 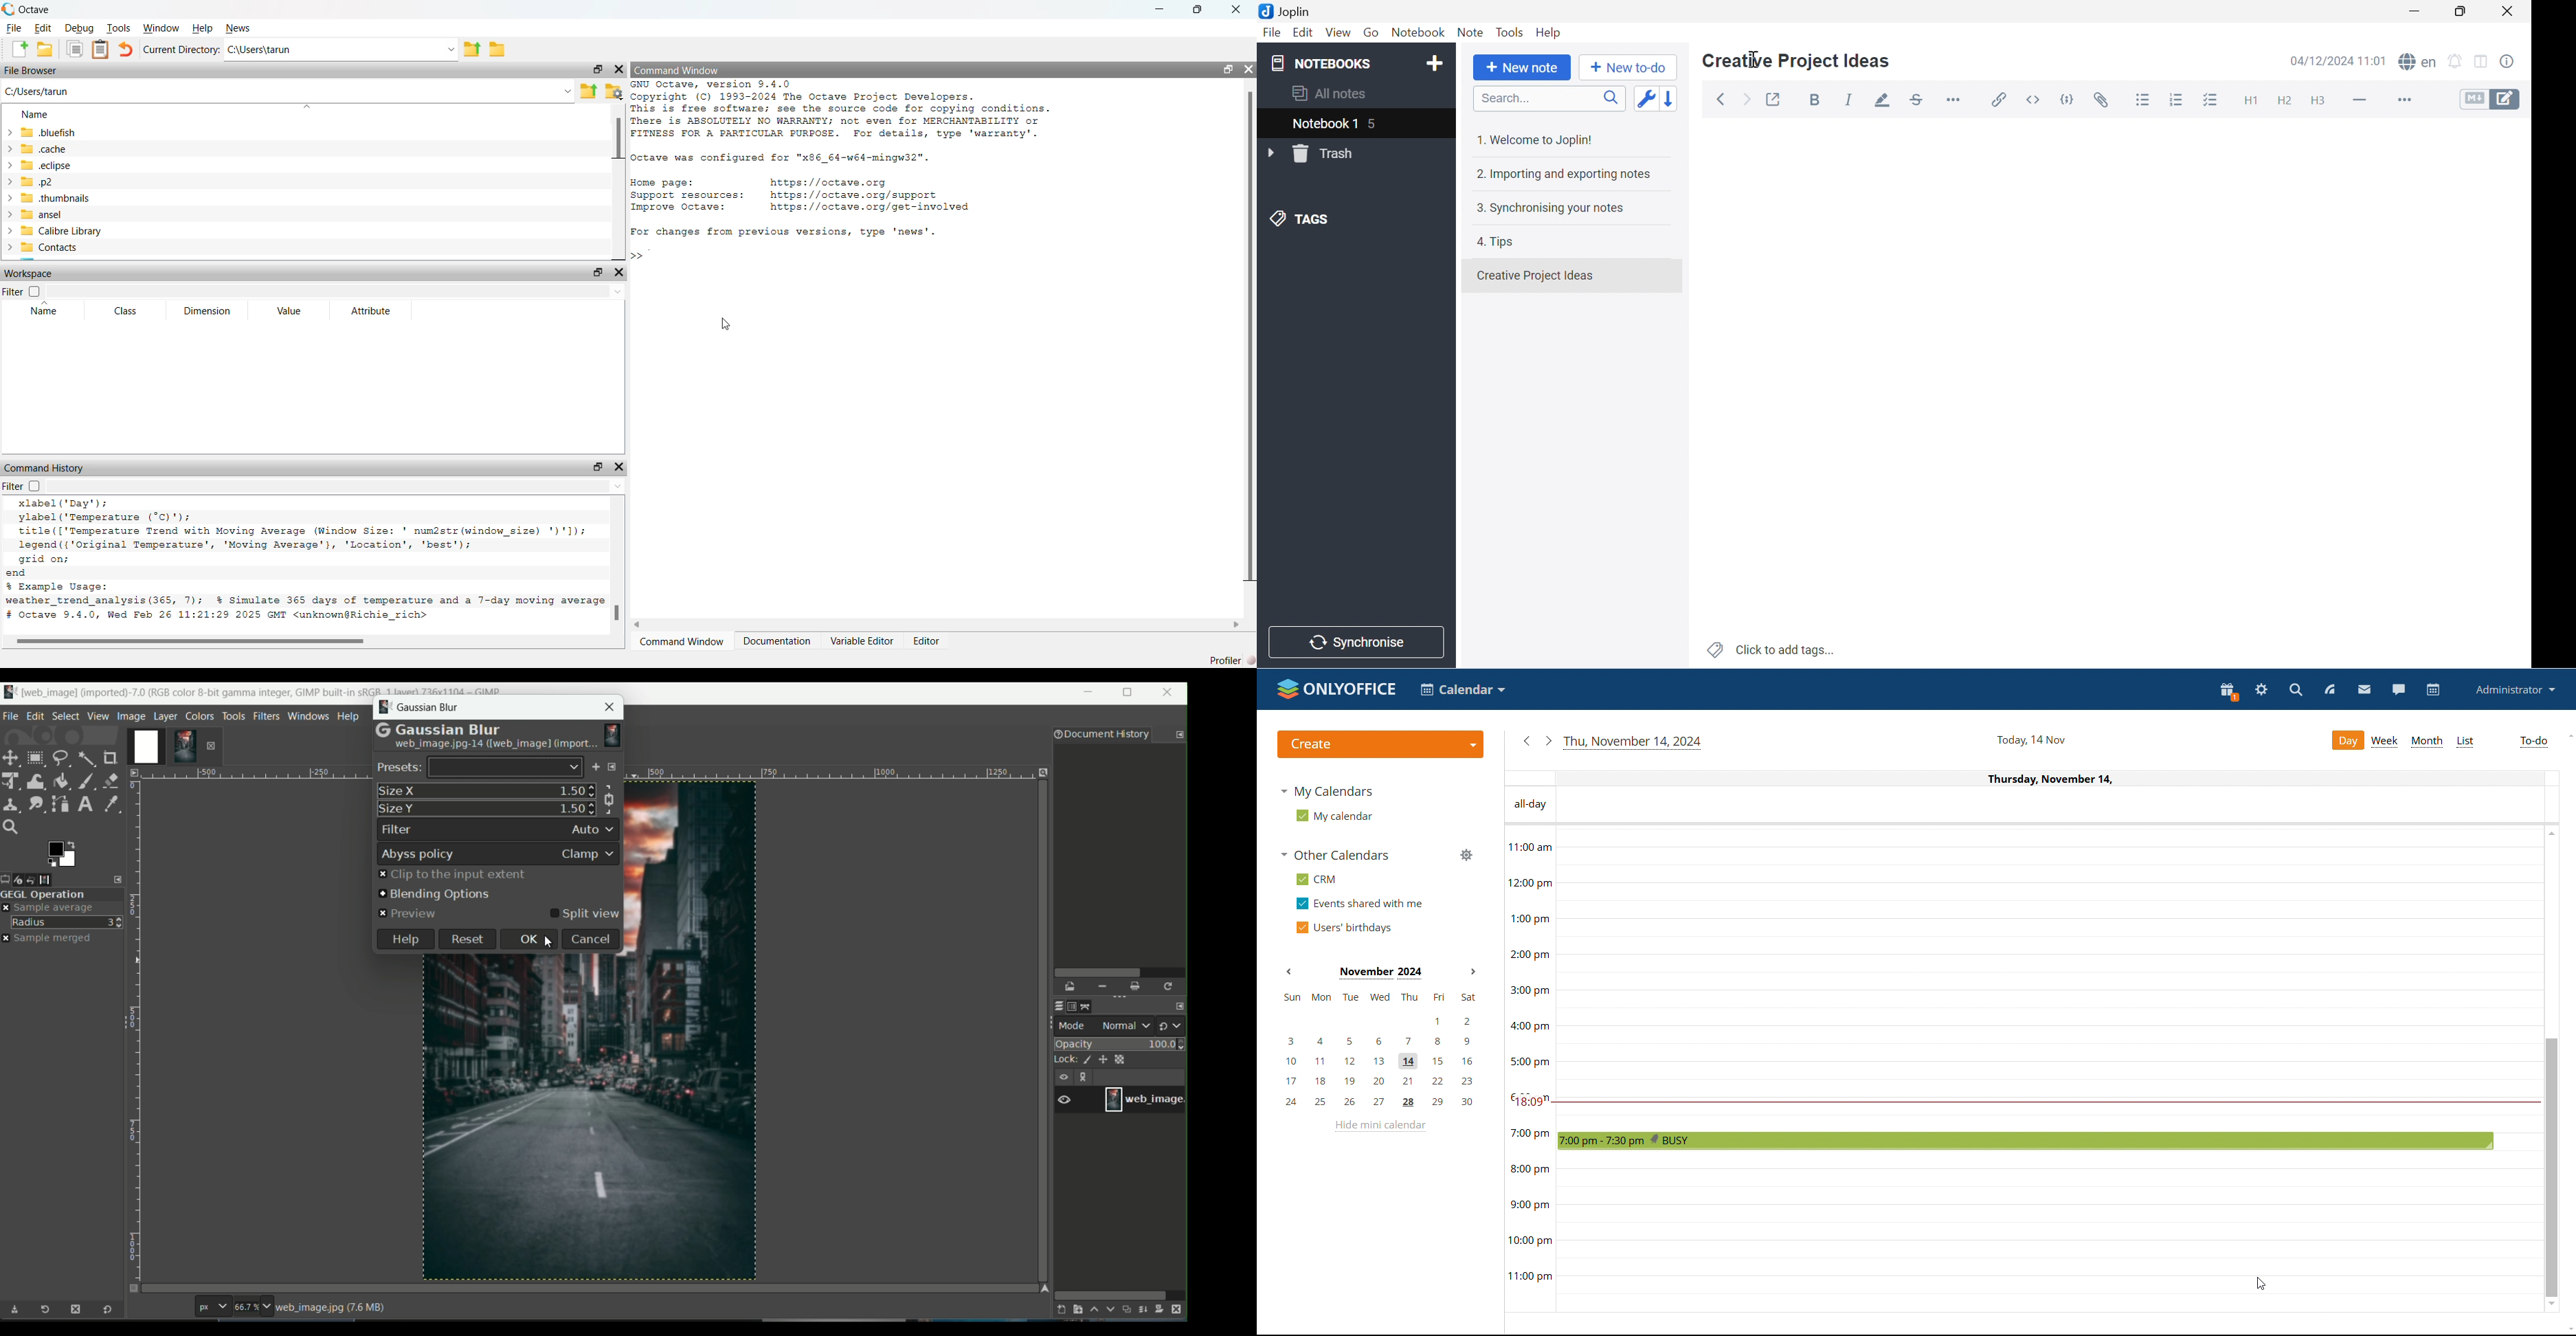 I want to click on Notebook, so click(x=1419, y=31).